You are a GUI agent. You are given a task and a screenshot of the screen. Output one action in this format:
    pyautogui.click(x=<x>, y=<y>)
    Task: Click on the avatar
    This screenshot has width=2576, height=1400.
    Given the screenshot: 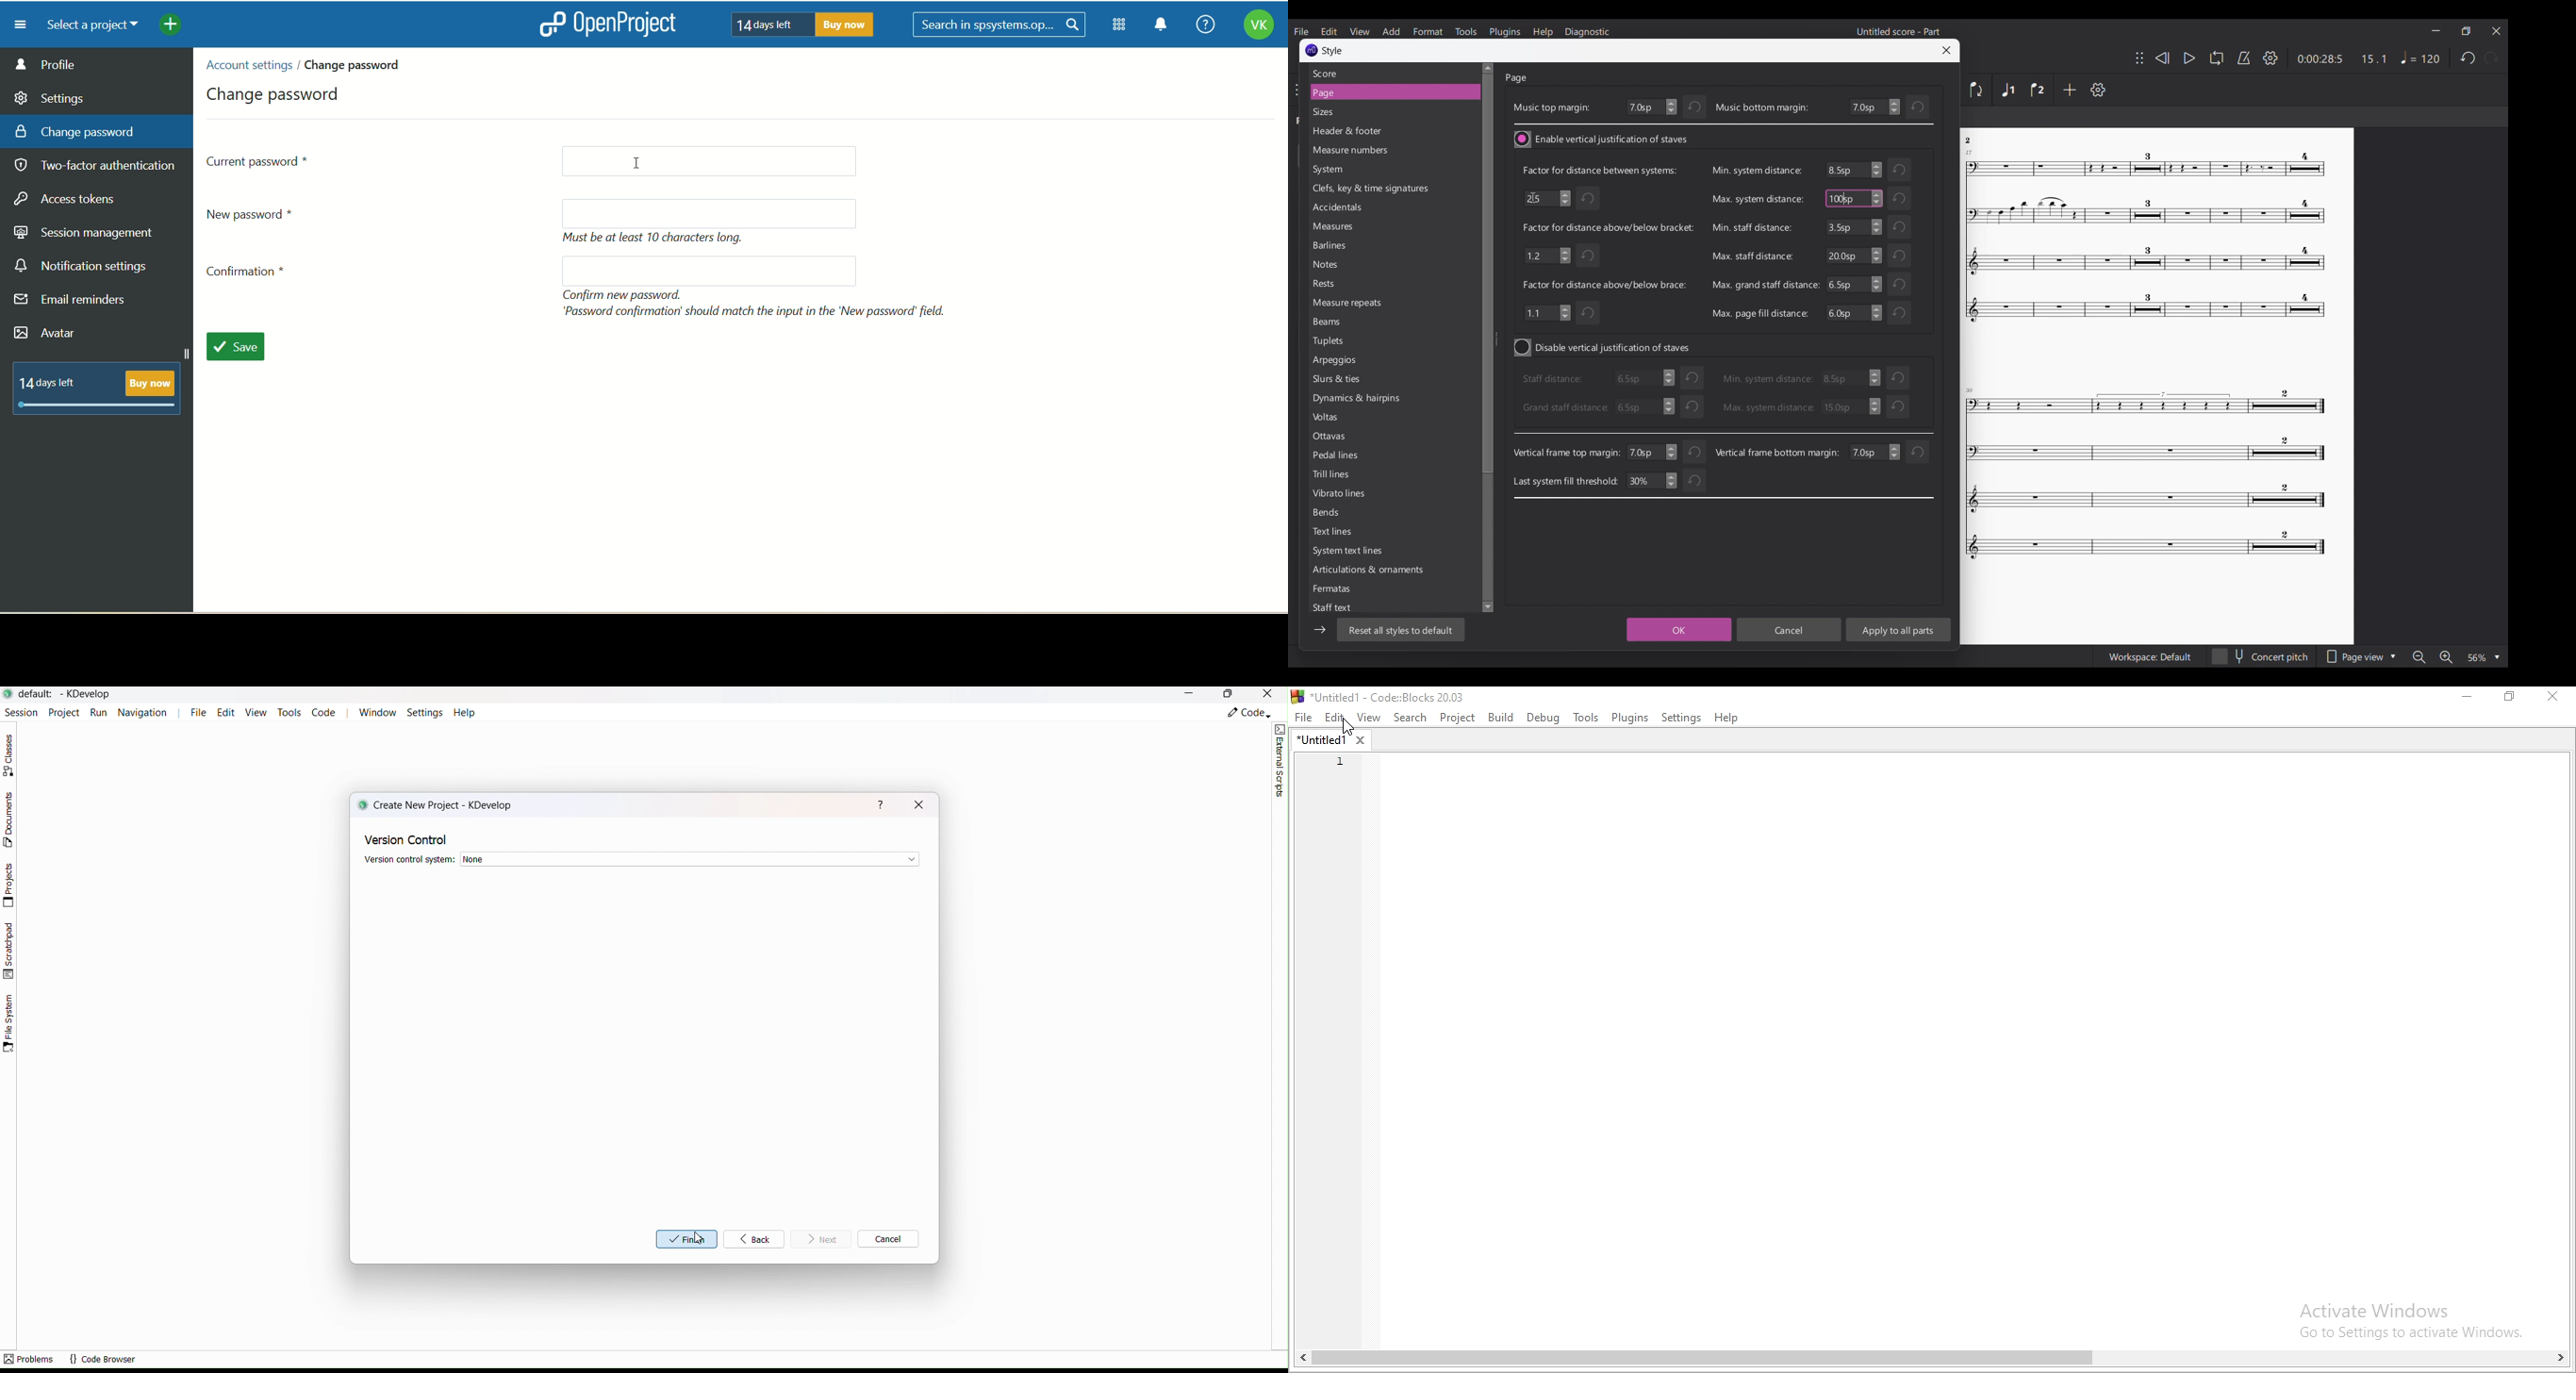 What is the action you would take?
    pyautogui.click(x=48, y=335)
    